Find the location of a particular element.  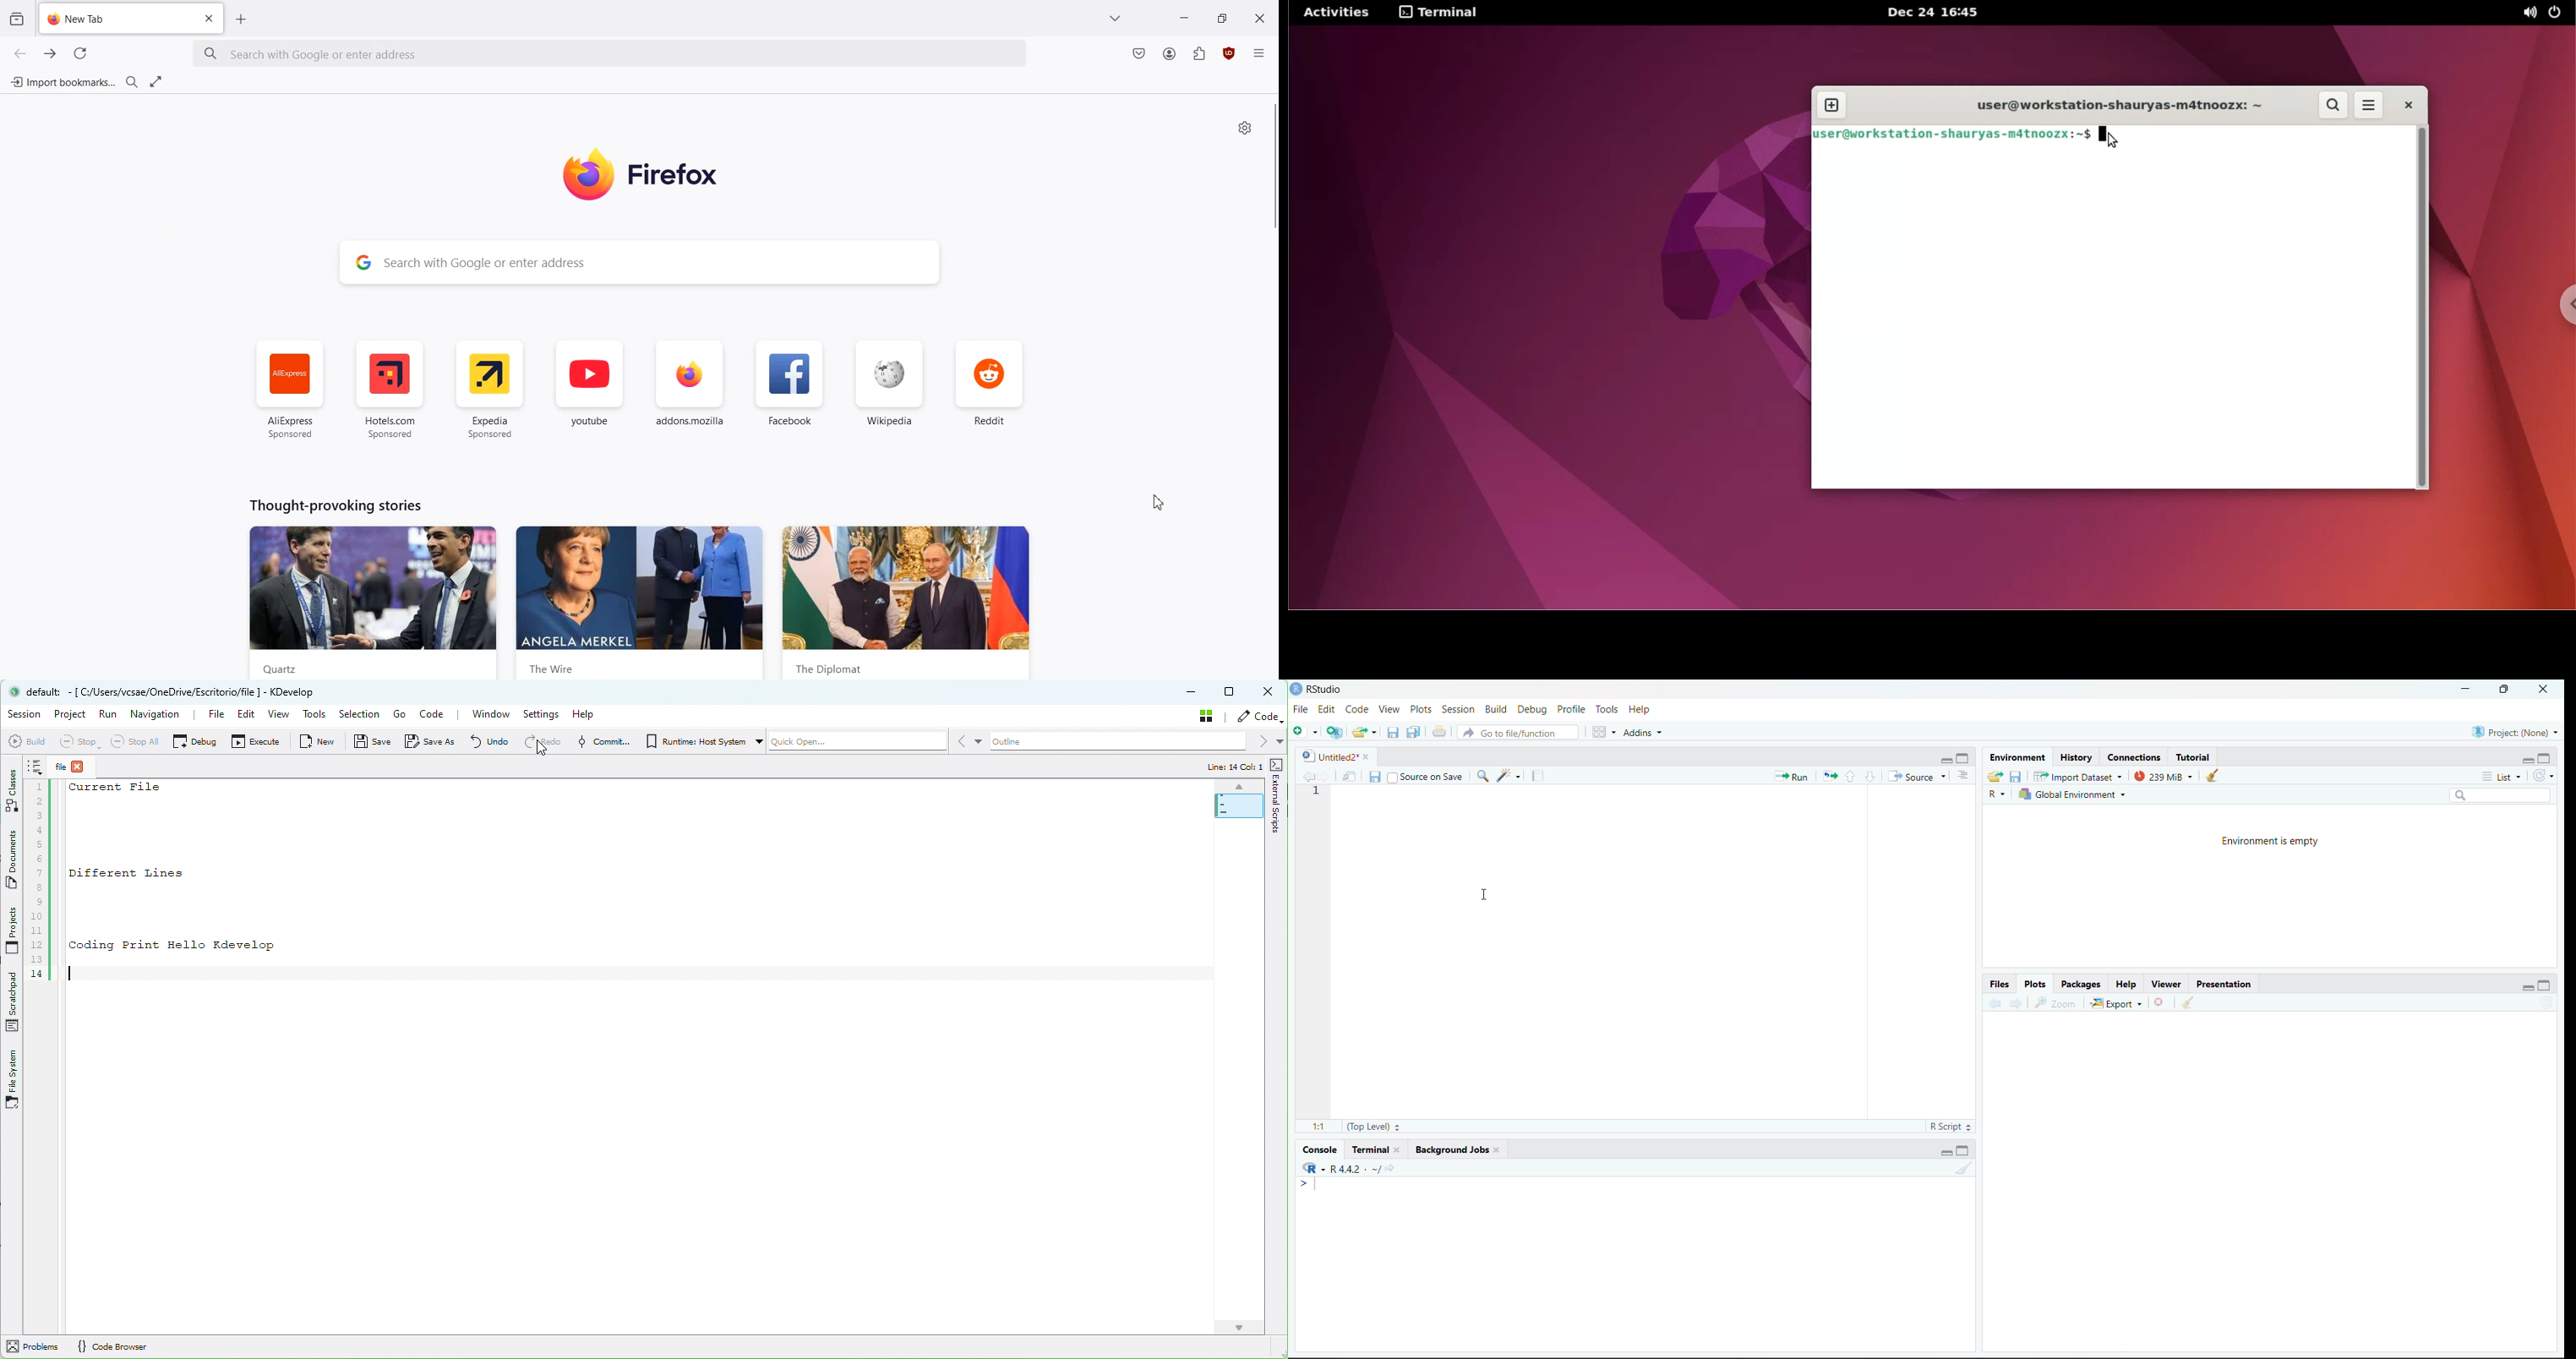

Show document outline (Ctrl + Shift + O) is located at coordinates (1967, 775).